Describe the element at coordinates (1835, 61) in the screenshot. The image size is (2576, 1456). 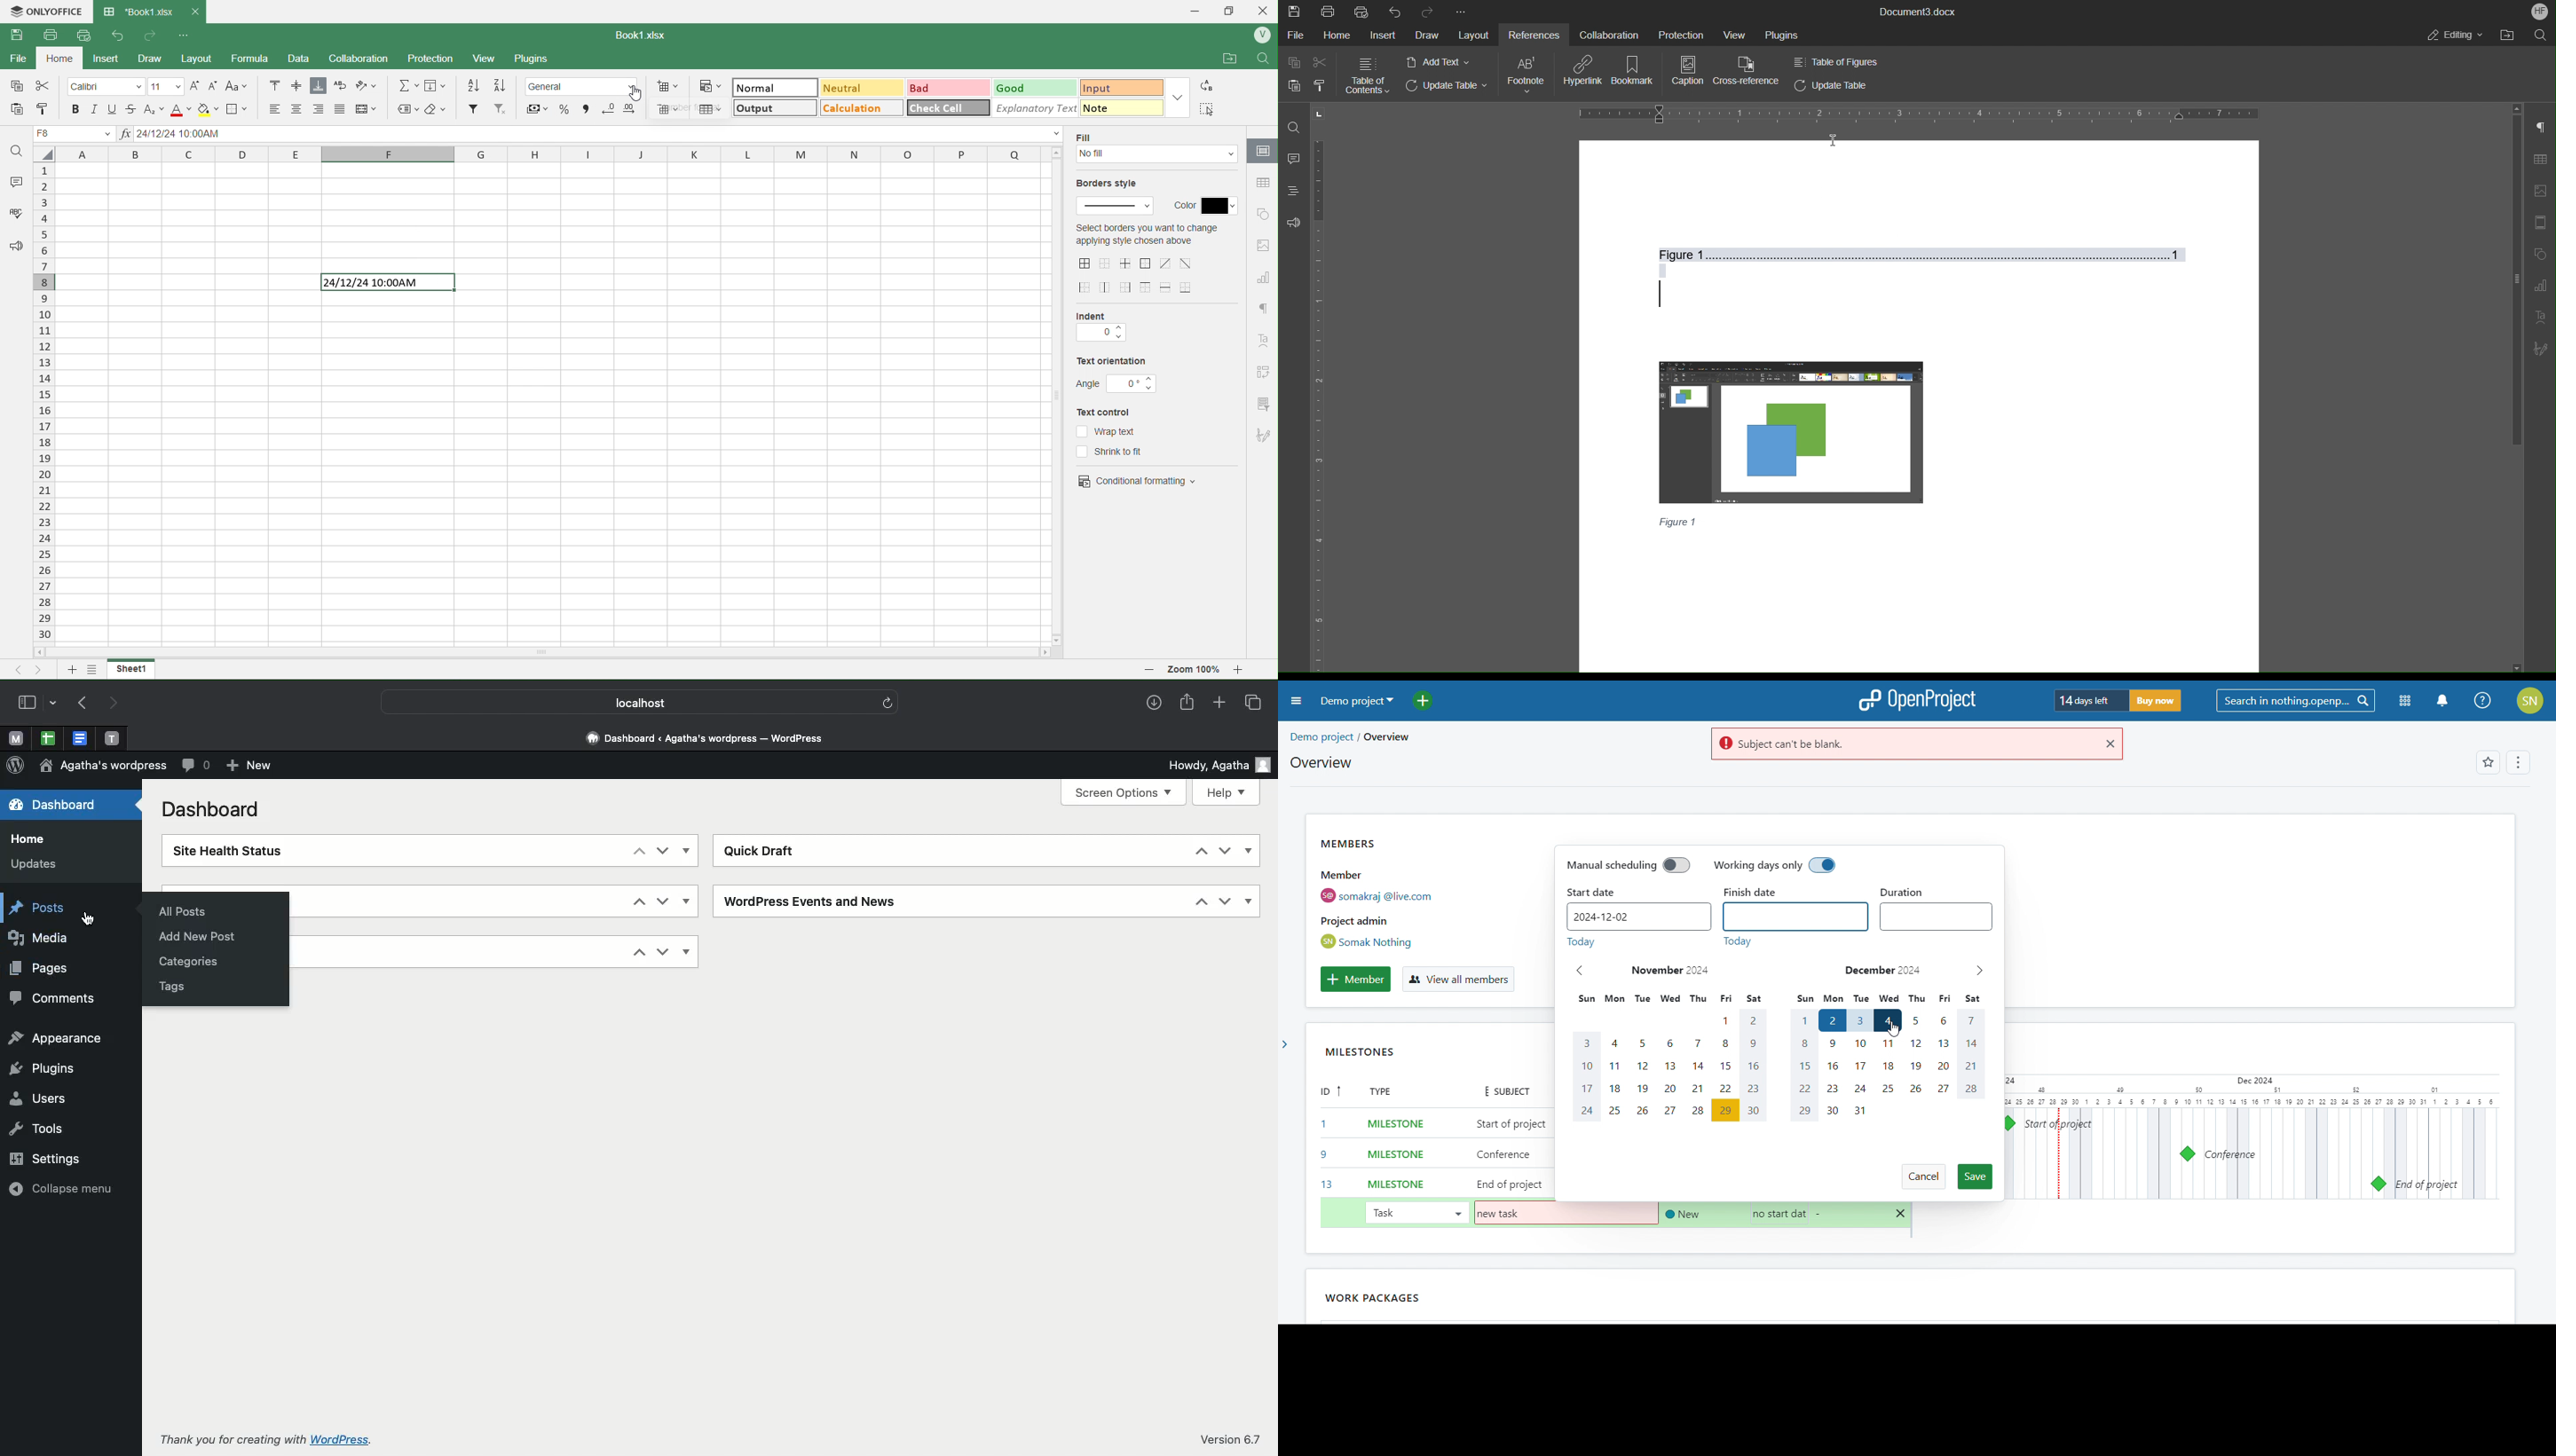
I see `Table of Figures` at that location.